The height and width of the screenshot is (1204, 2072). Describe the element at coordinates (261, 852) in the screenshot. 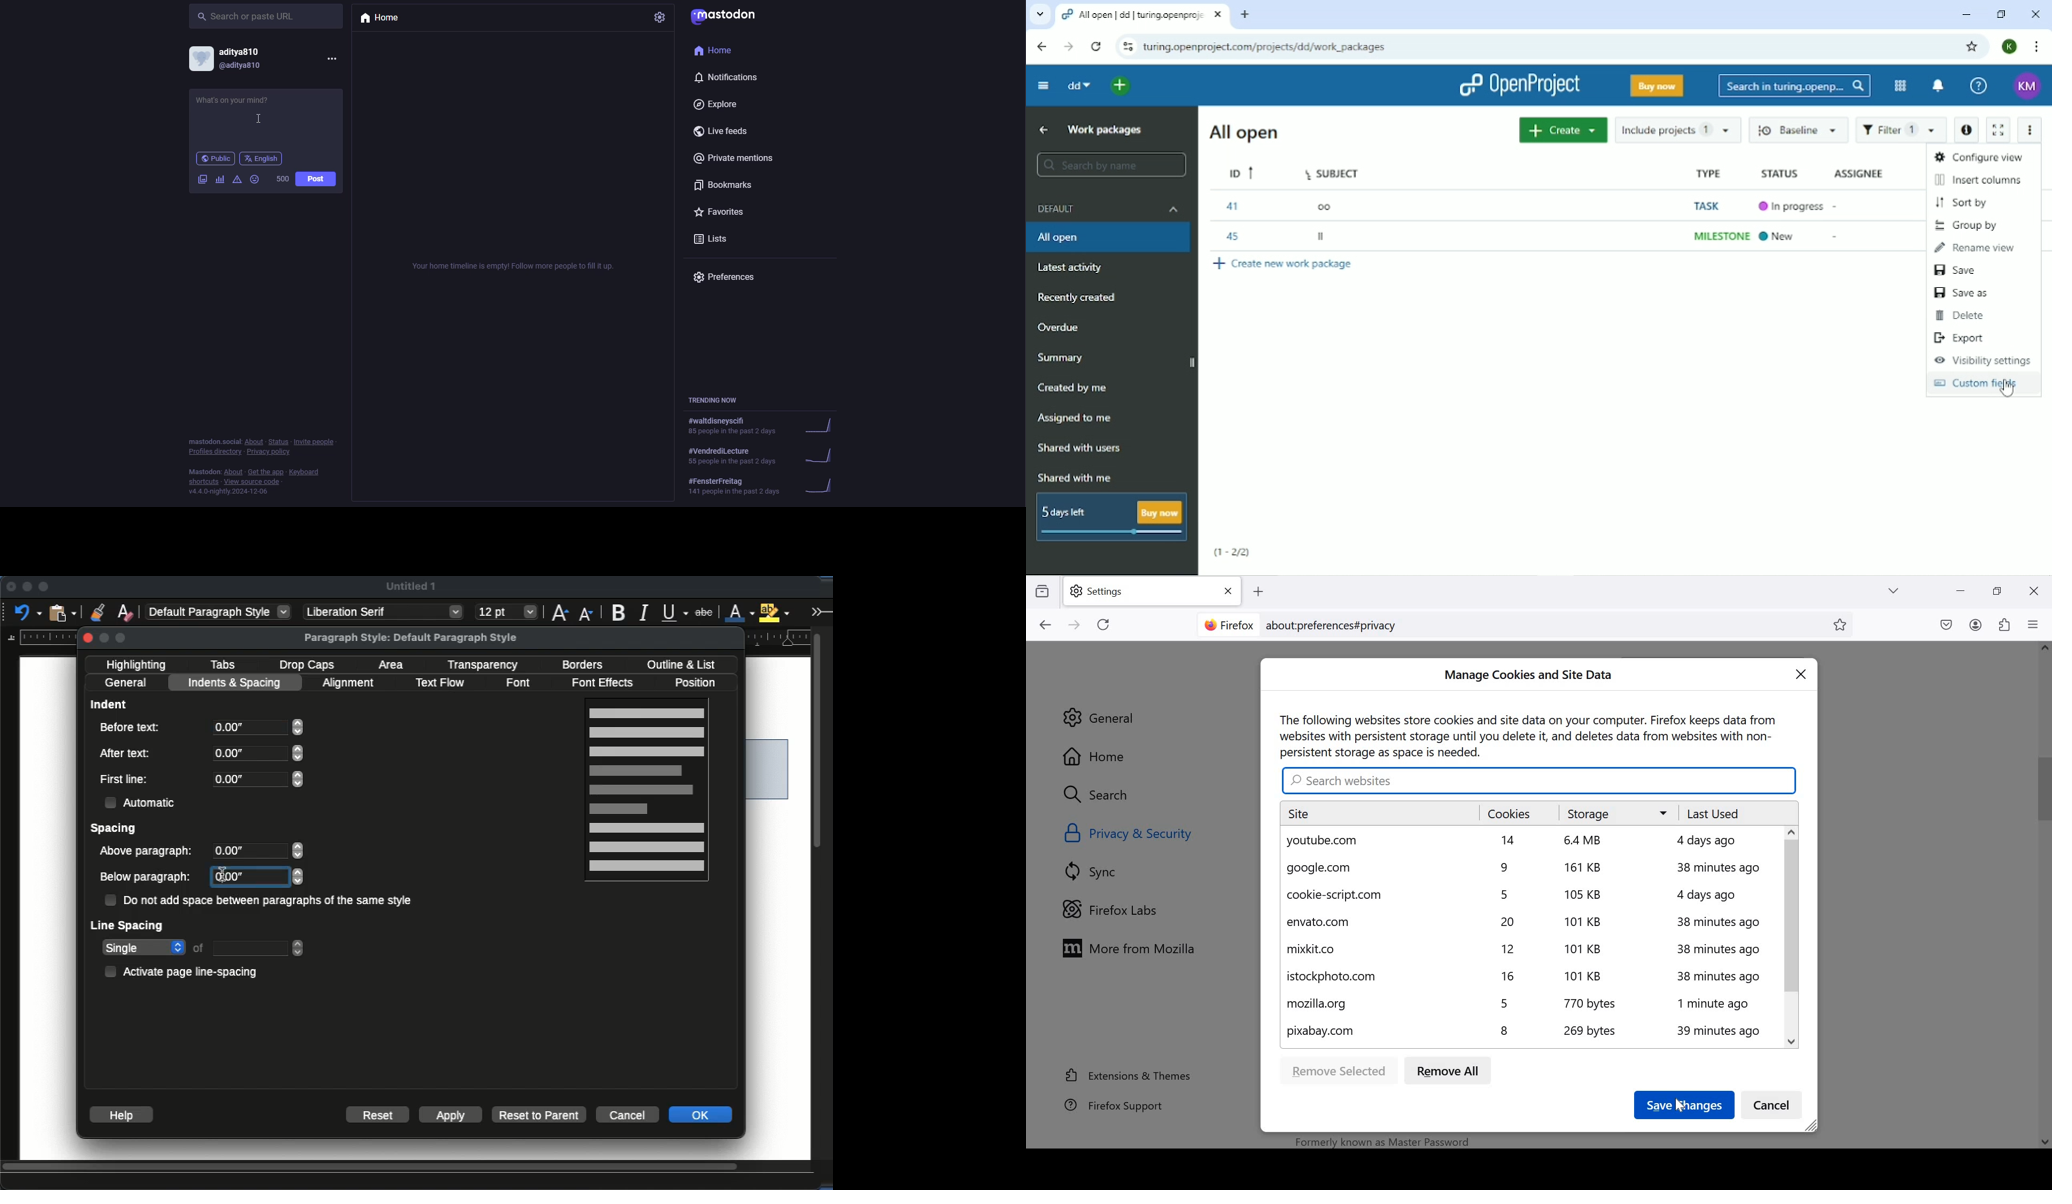

I see `0.00` at that location.